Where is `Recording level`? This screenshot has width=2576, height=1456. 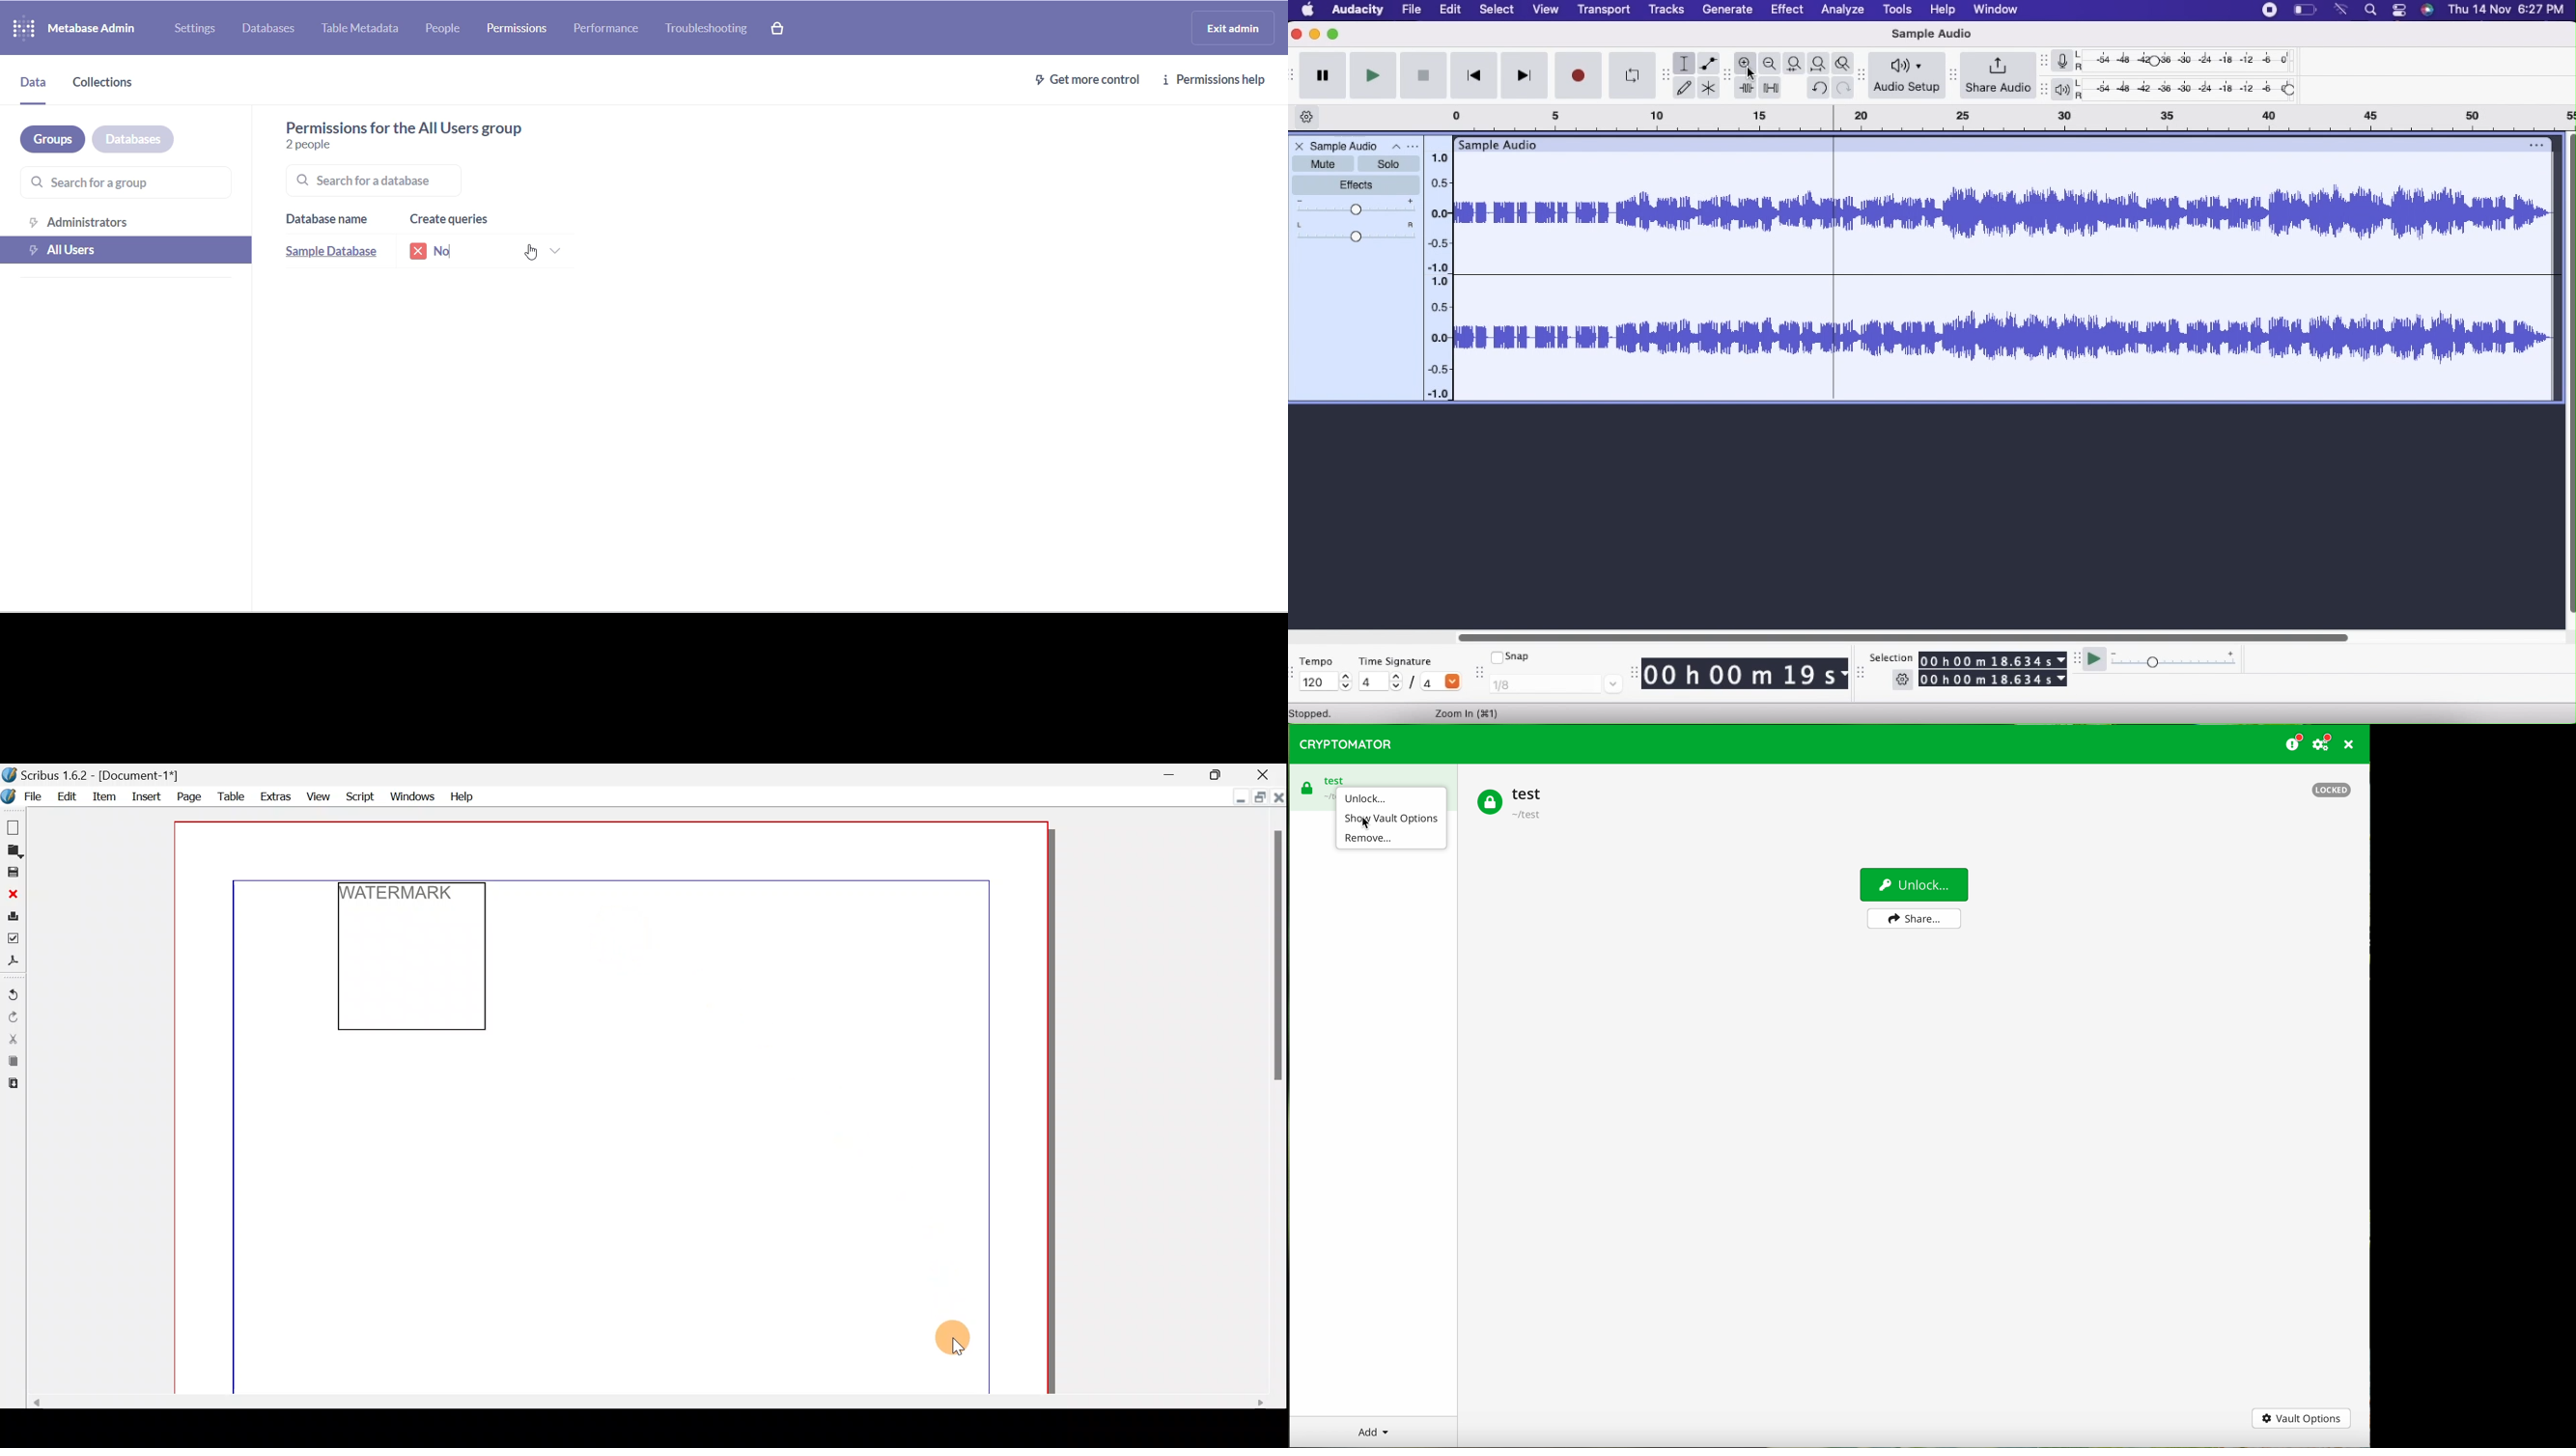 Recording level is located at coordinates (2195, 59).